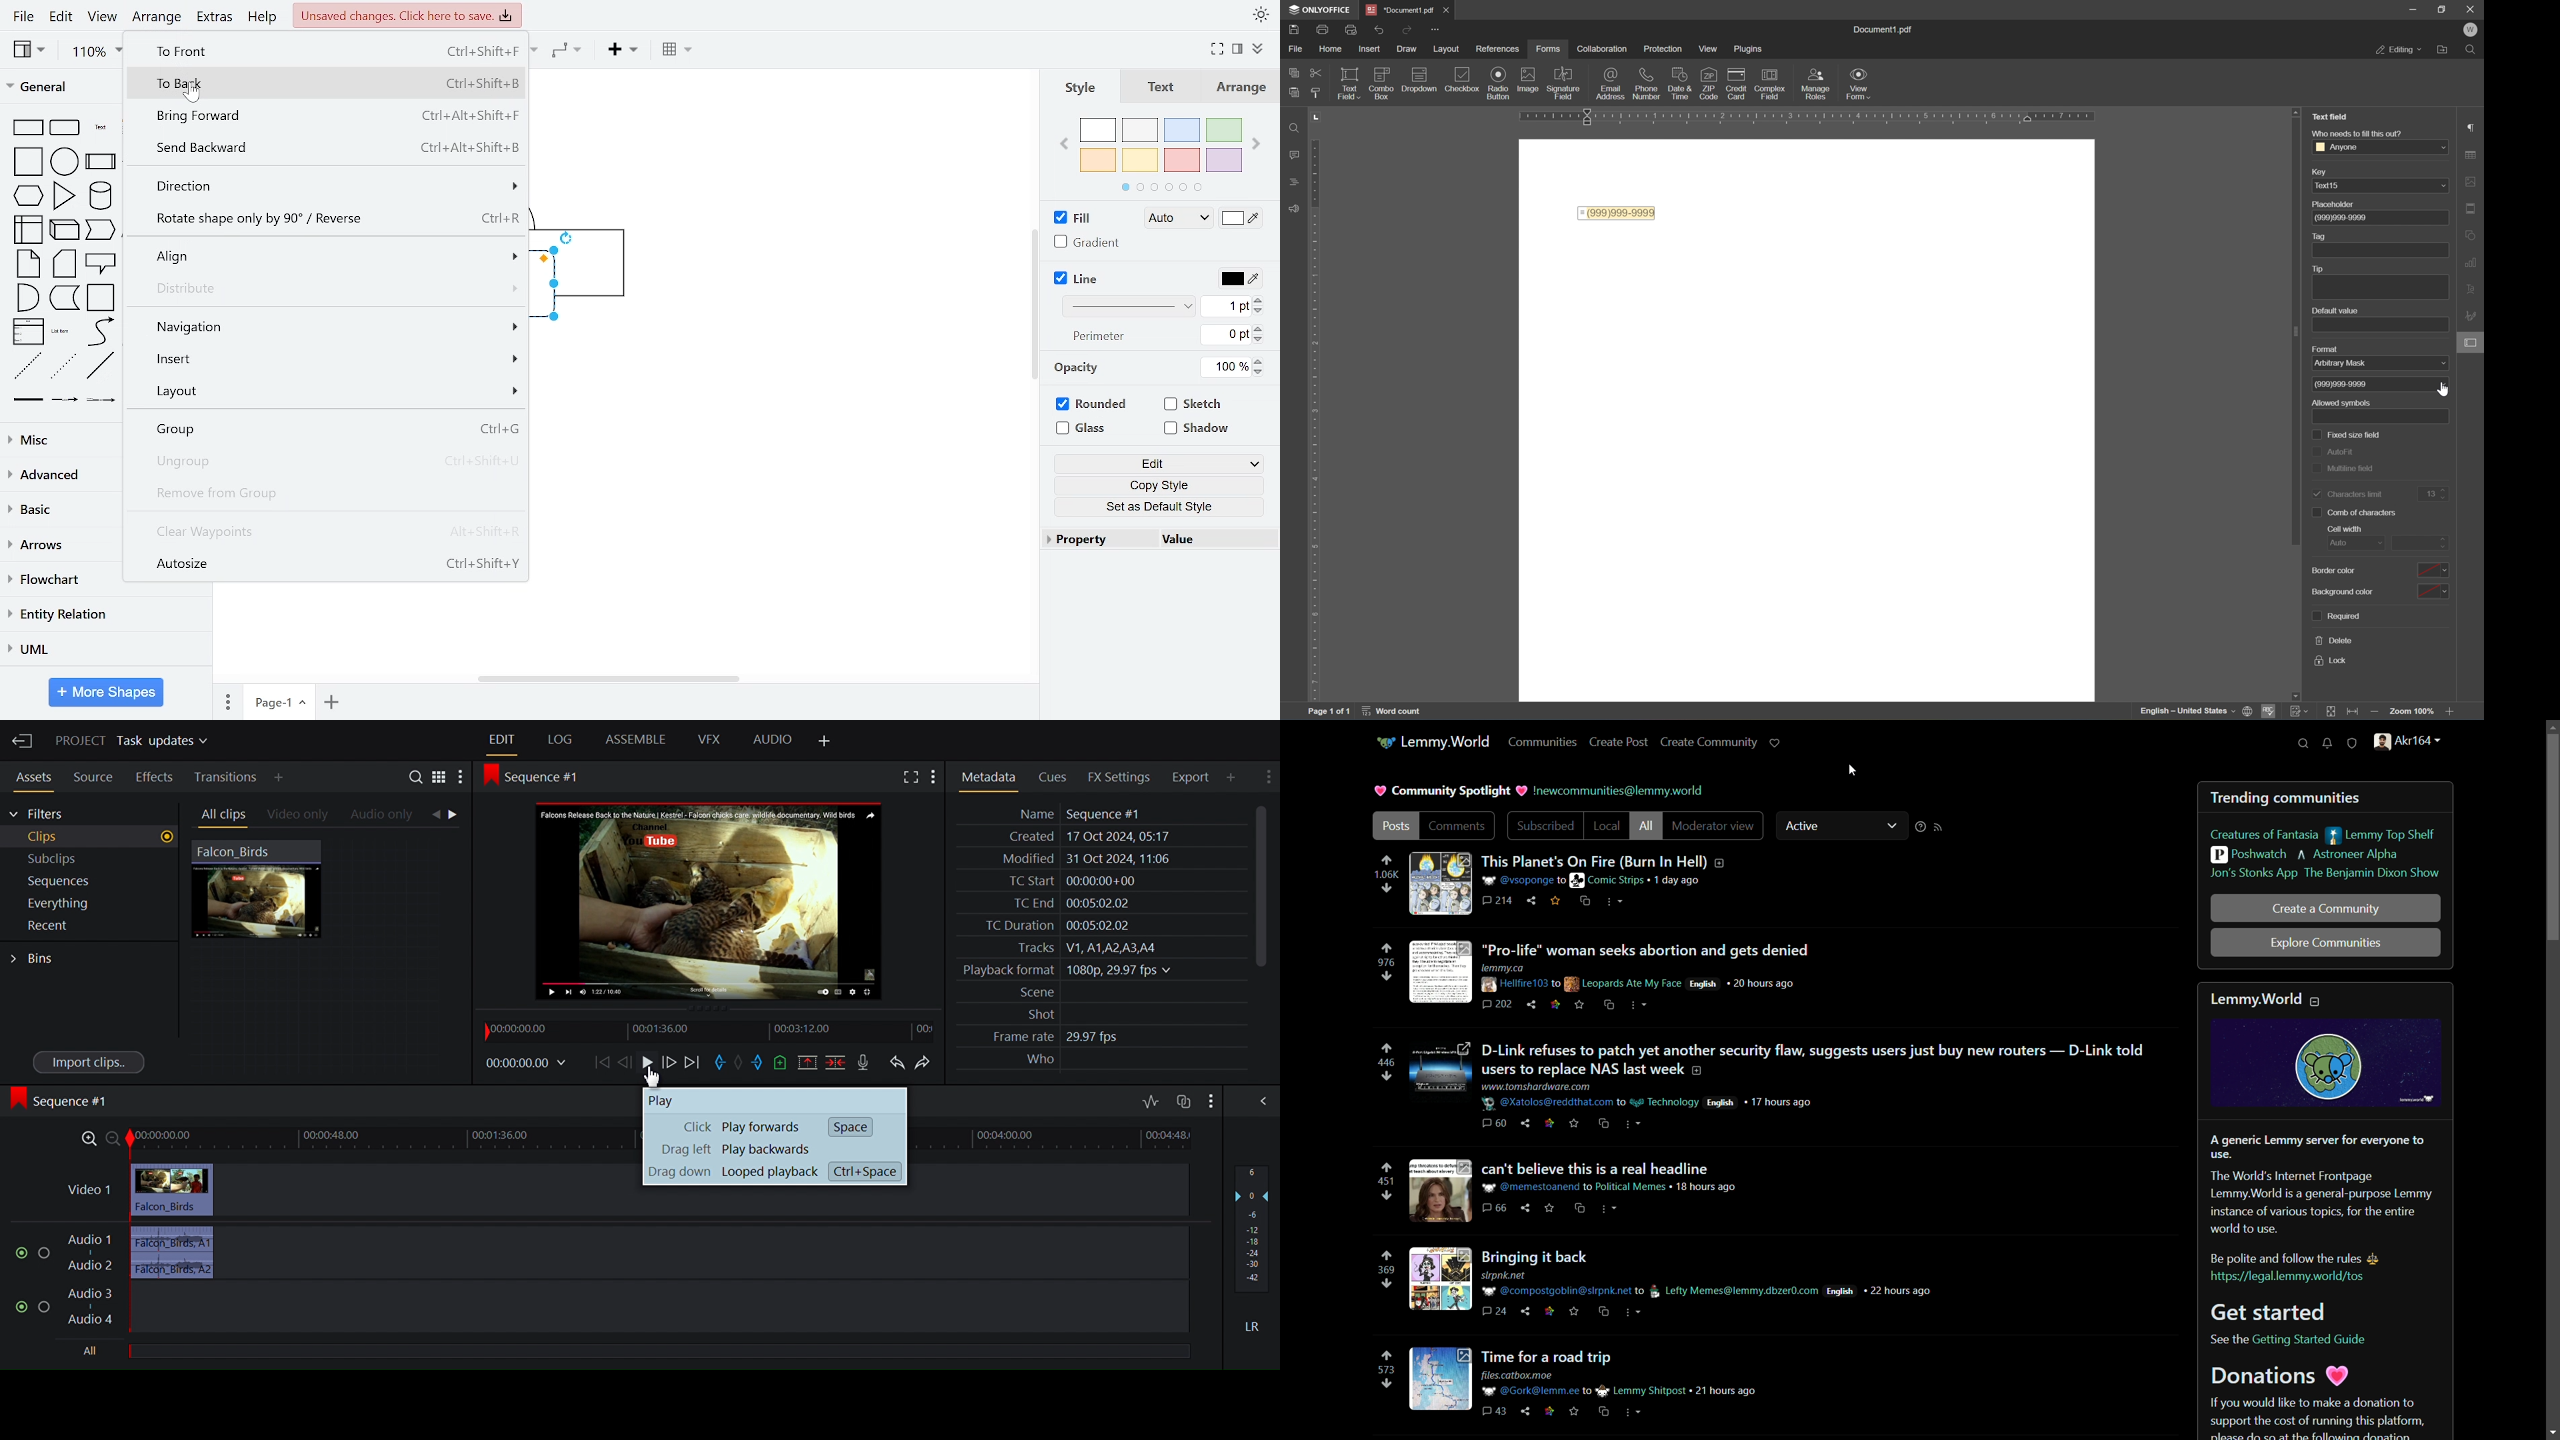 Image resolution: width=2576 pixels, height=1456 pixels. What do you see at coordinates (1613, 859) in the screenshot?
I see `dE This Planet's On Fire (Burn In Hell)` at bounding box center [1613, 859].